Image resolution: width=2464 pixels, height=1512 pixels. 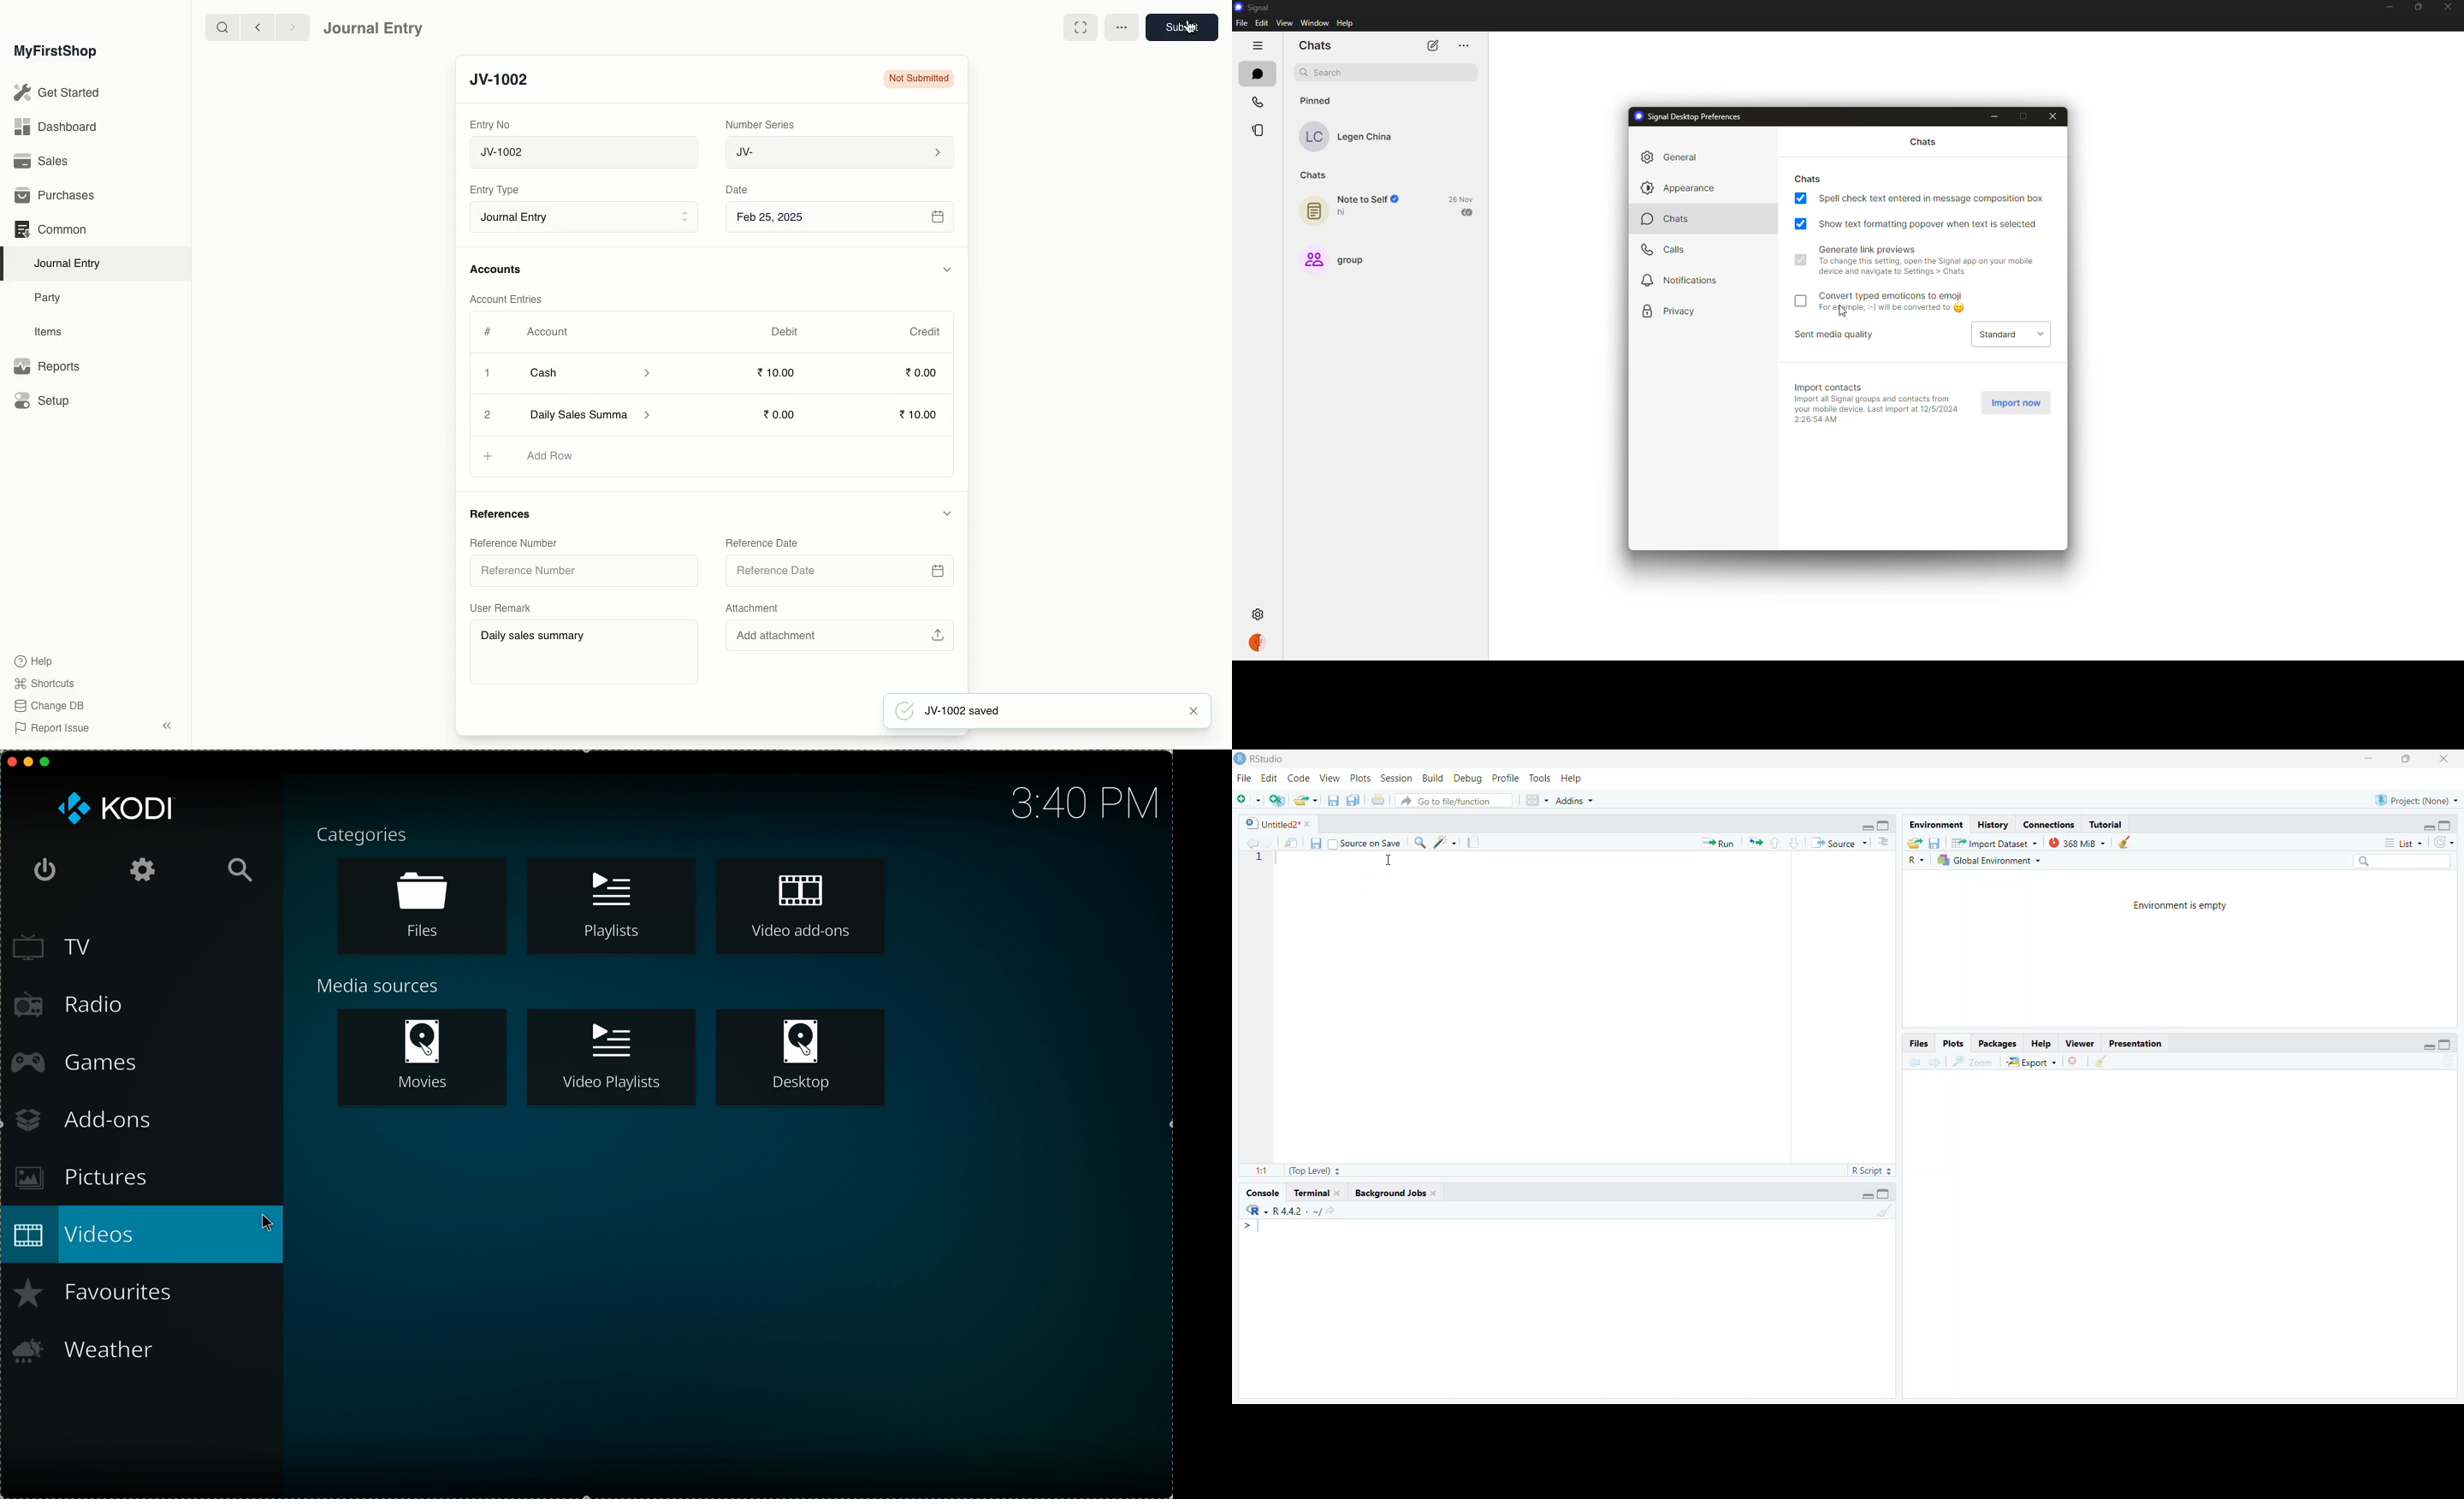 What do you see at coordinates (1265, 1191) in the screenshot?
I see `Console` at bounding box center [1265, 1191].